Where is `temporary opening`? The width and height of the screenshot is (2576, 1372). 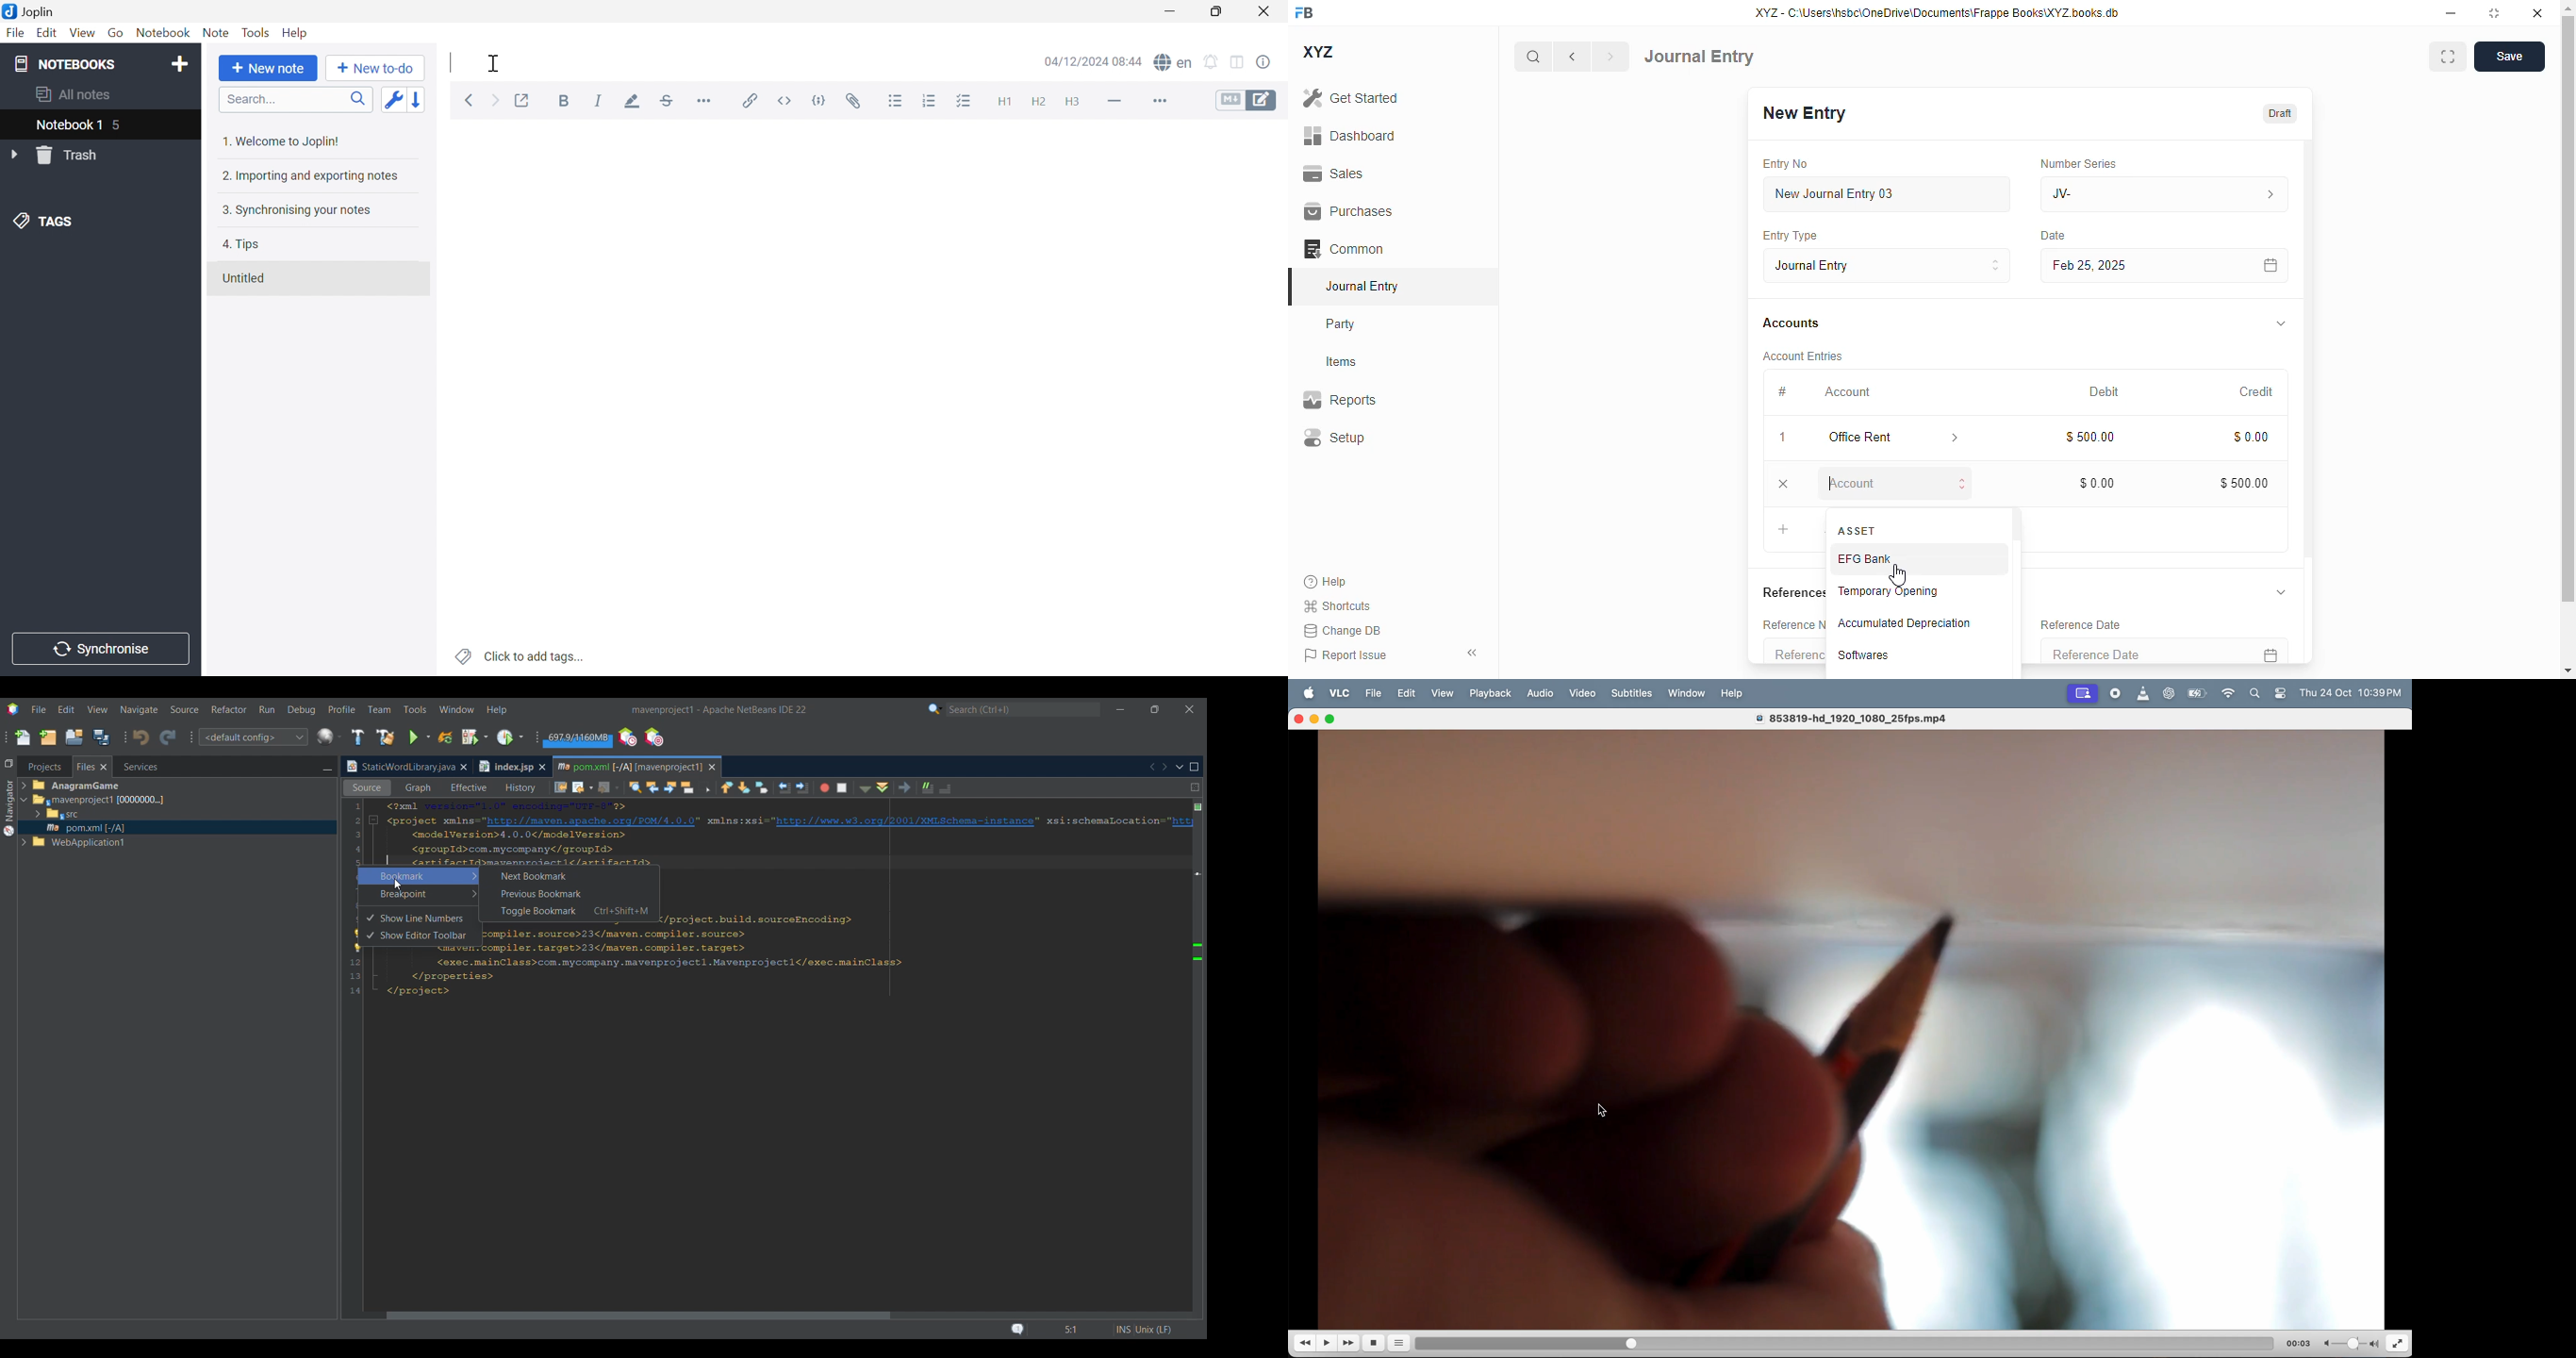 temporary opening is located at coordinates (1889, 591).